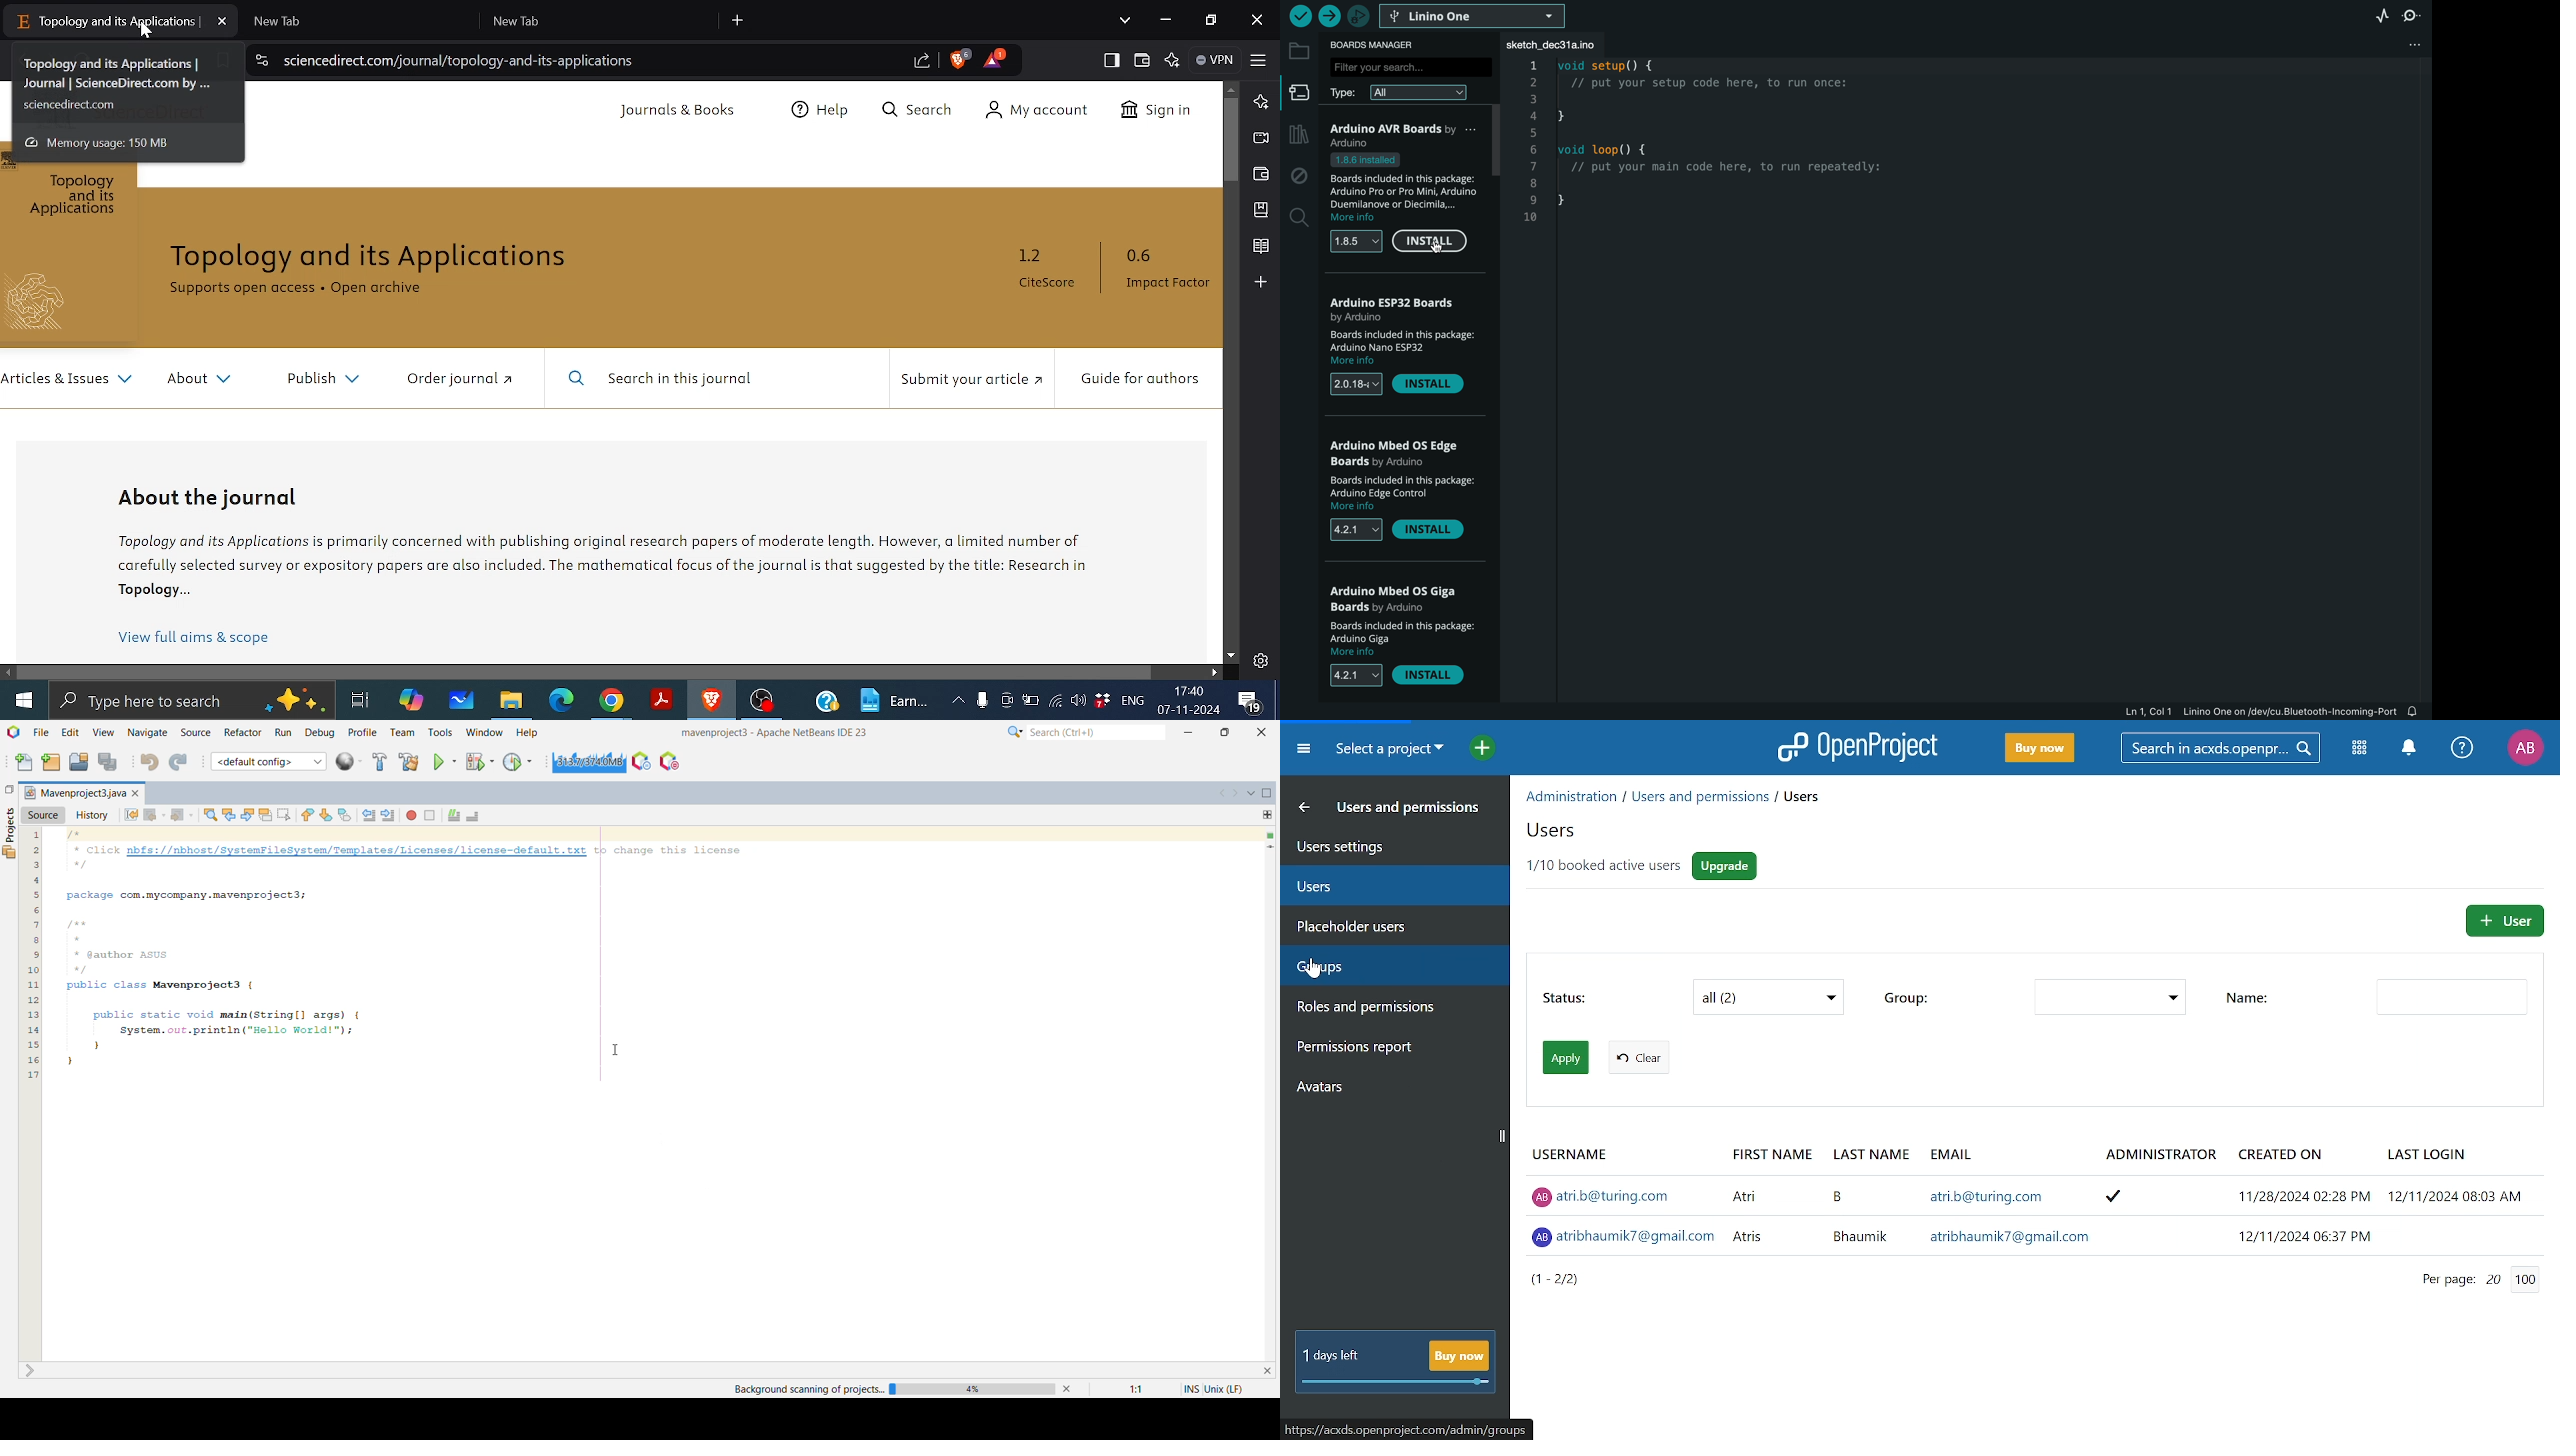  What do you see at coordinates (762, 702) in the screenshot?
I see `OBS studio` at bounding box center [762, 702].